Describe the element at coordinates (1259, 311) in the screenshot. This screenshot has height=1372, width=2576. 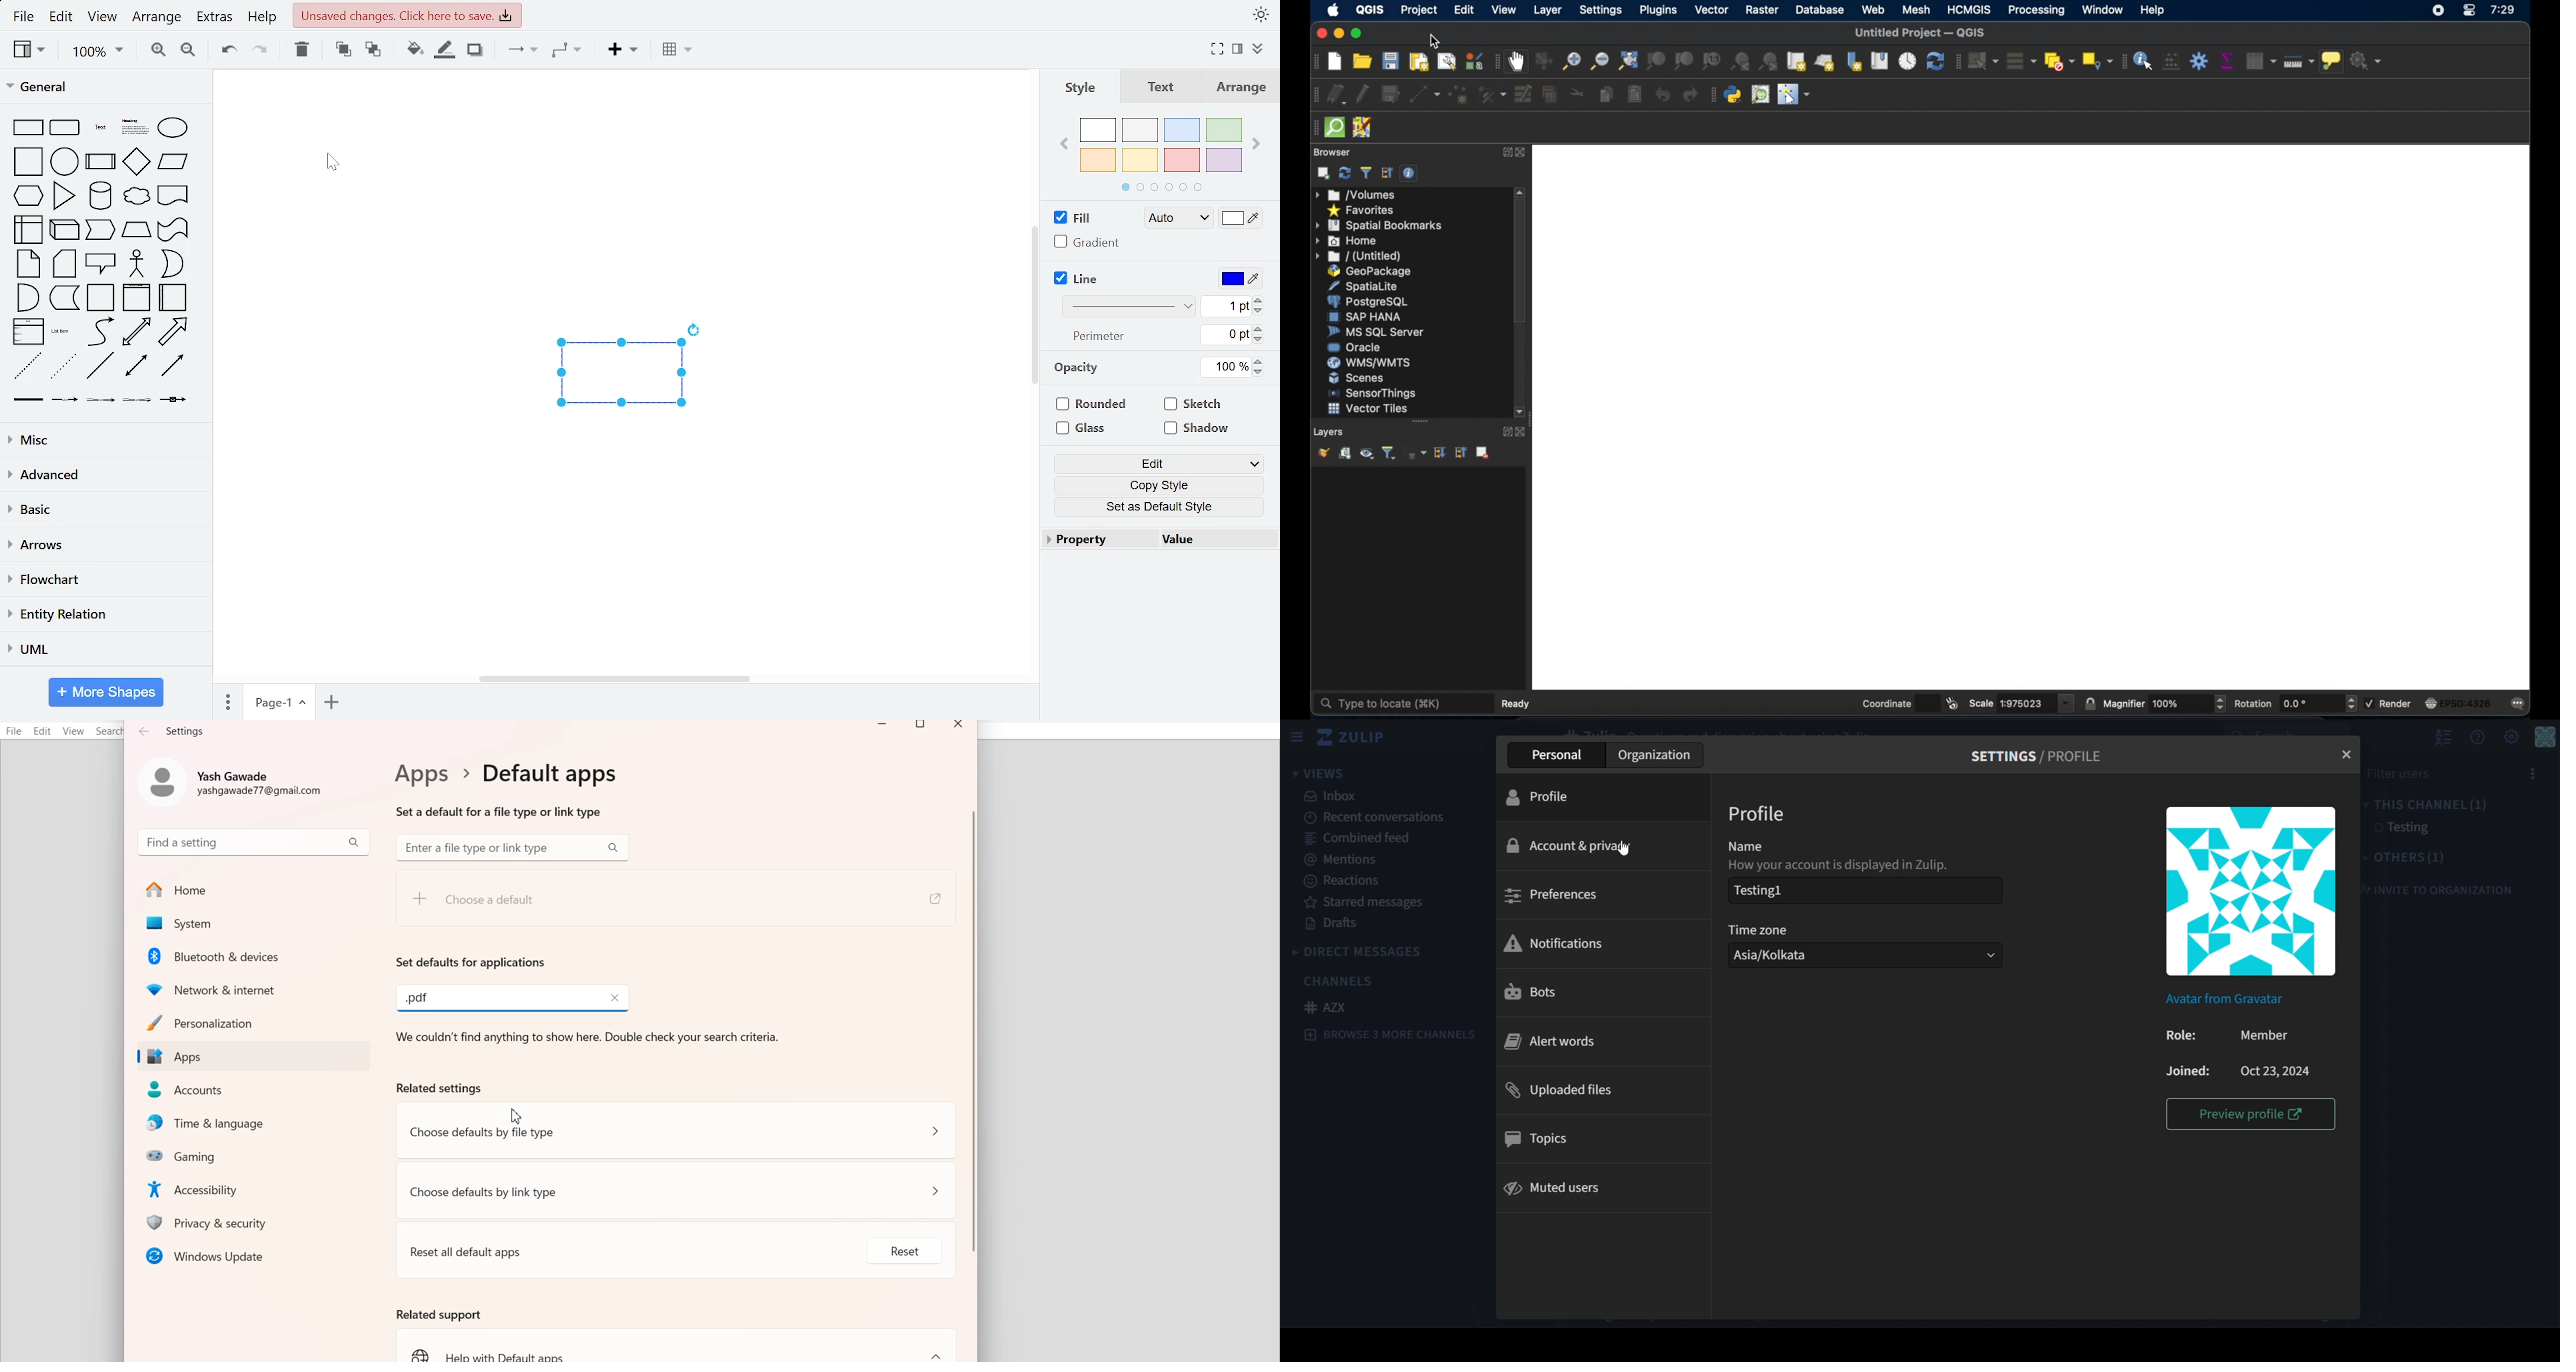
I see `decrease line width` at that location.